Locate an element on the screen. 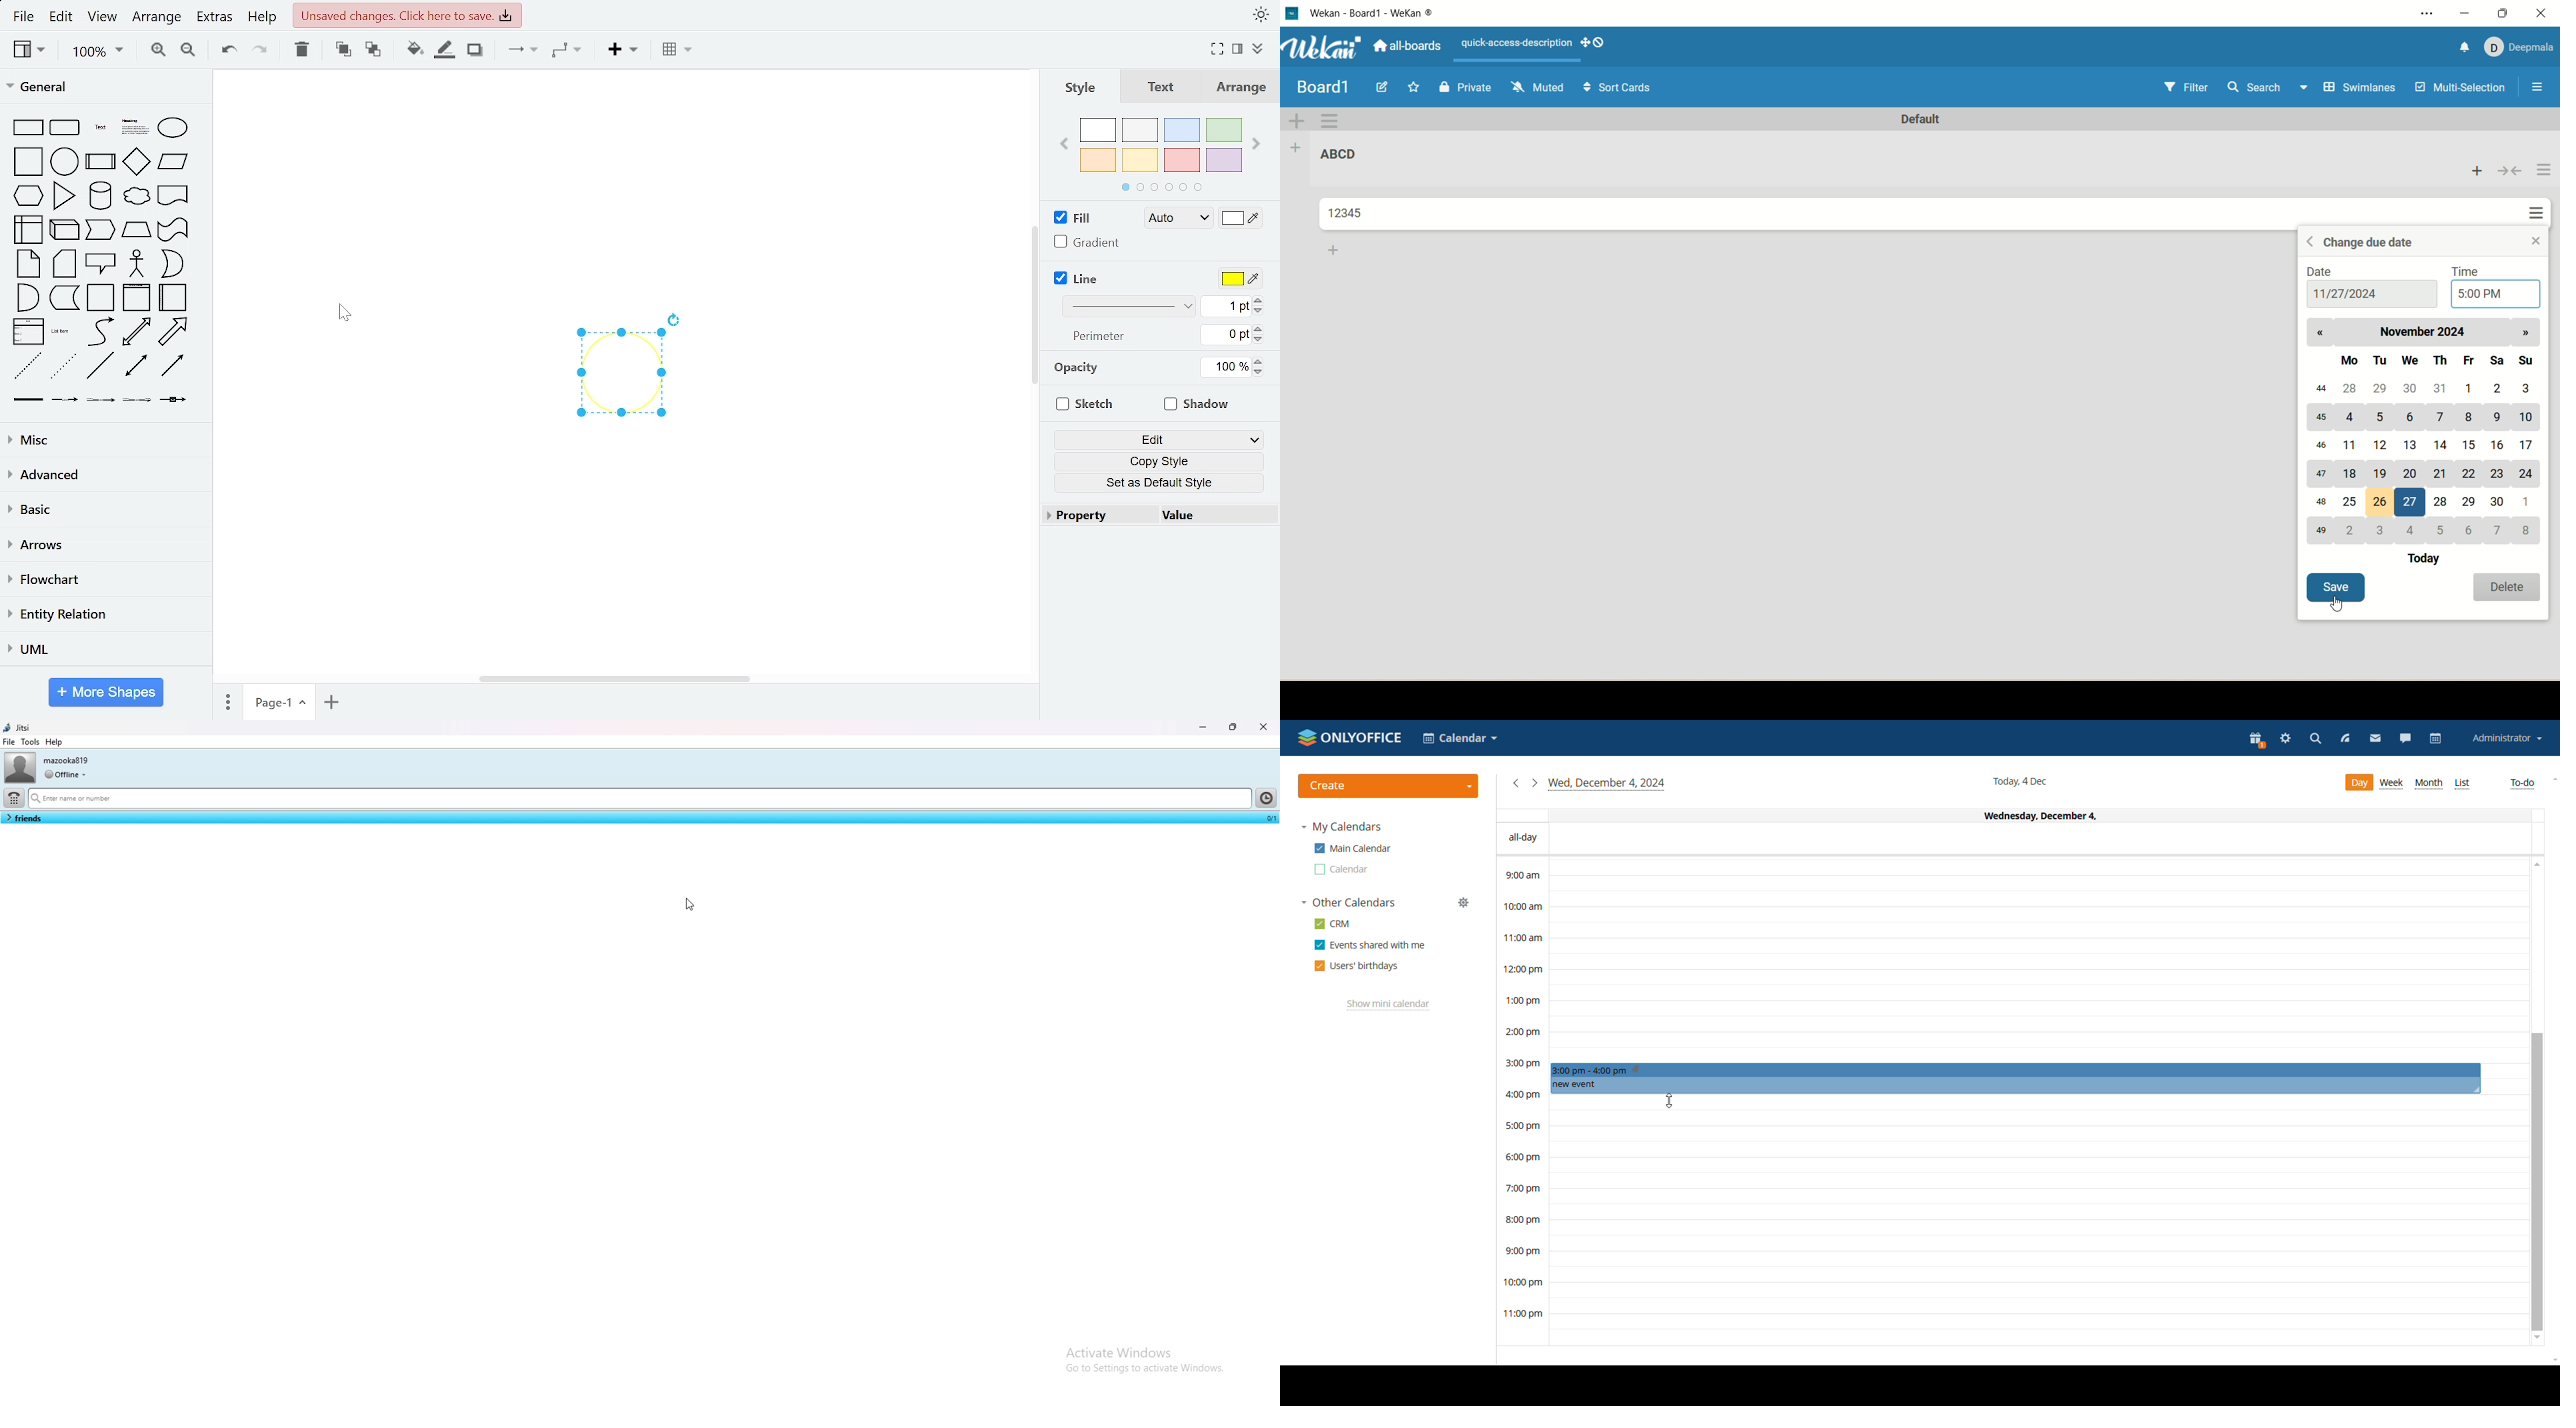 The width and height of the screenshot is (2576, 1428). edit is located at coordinates (1161, 440).